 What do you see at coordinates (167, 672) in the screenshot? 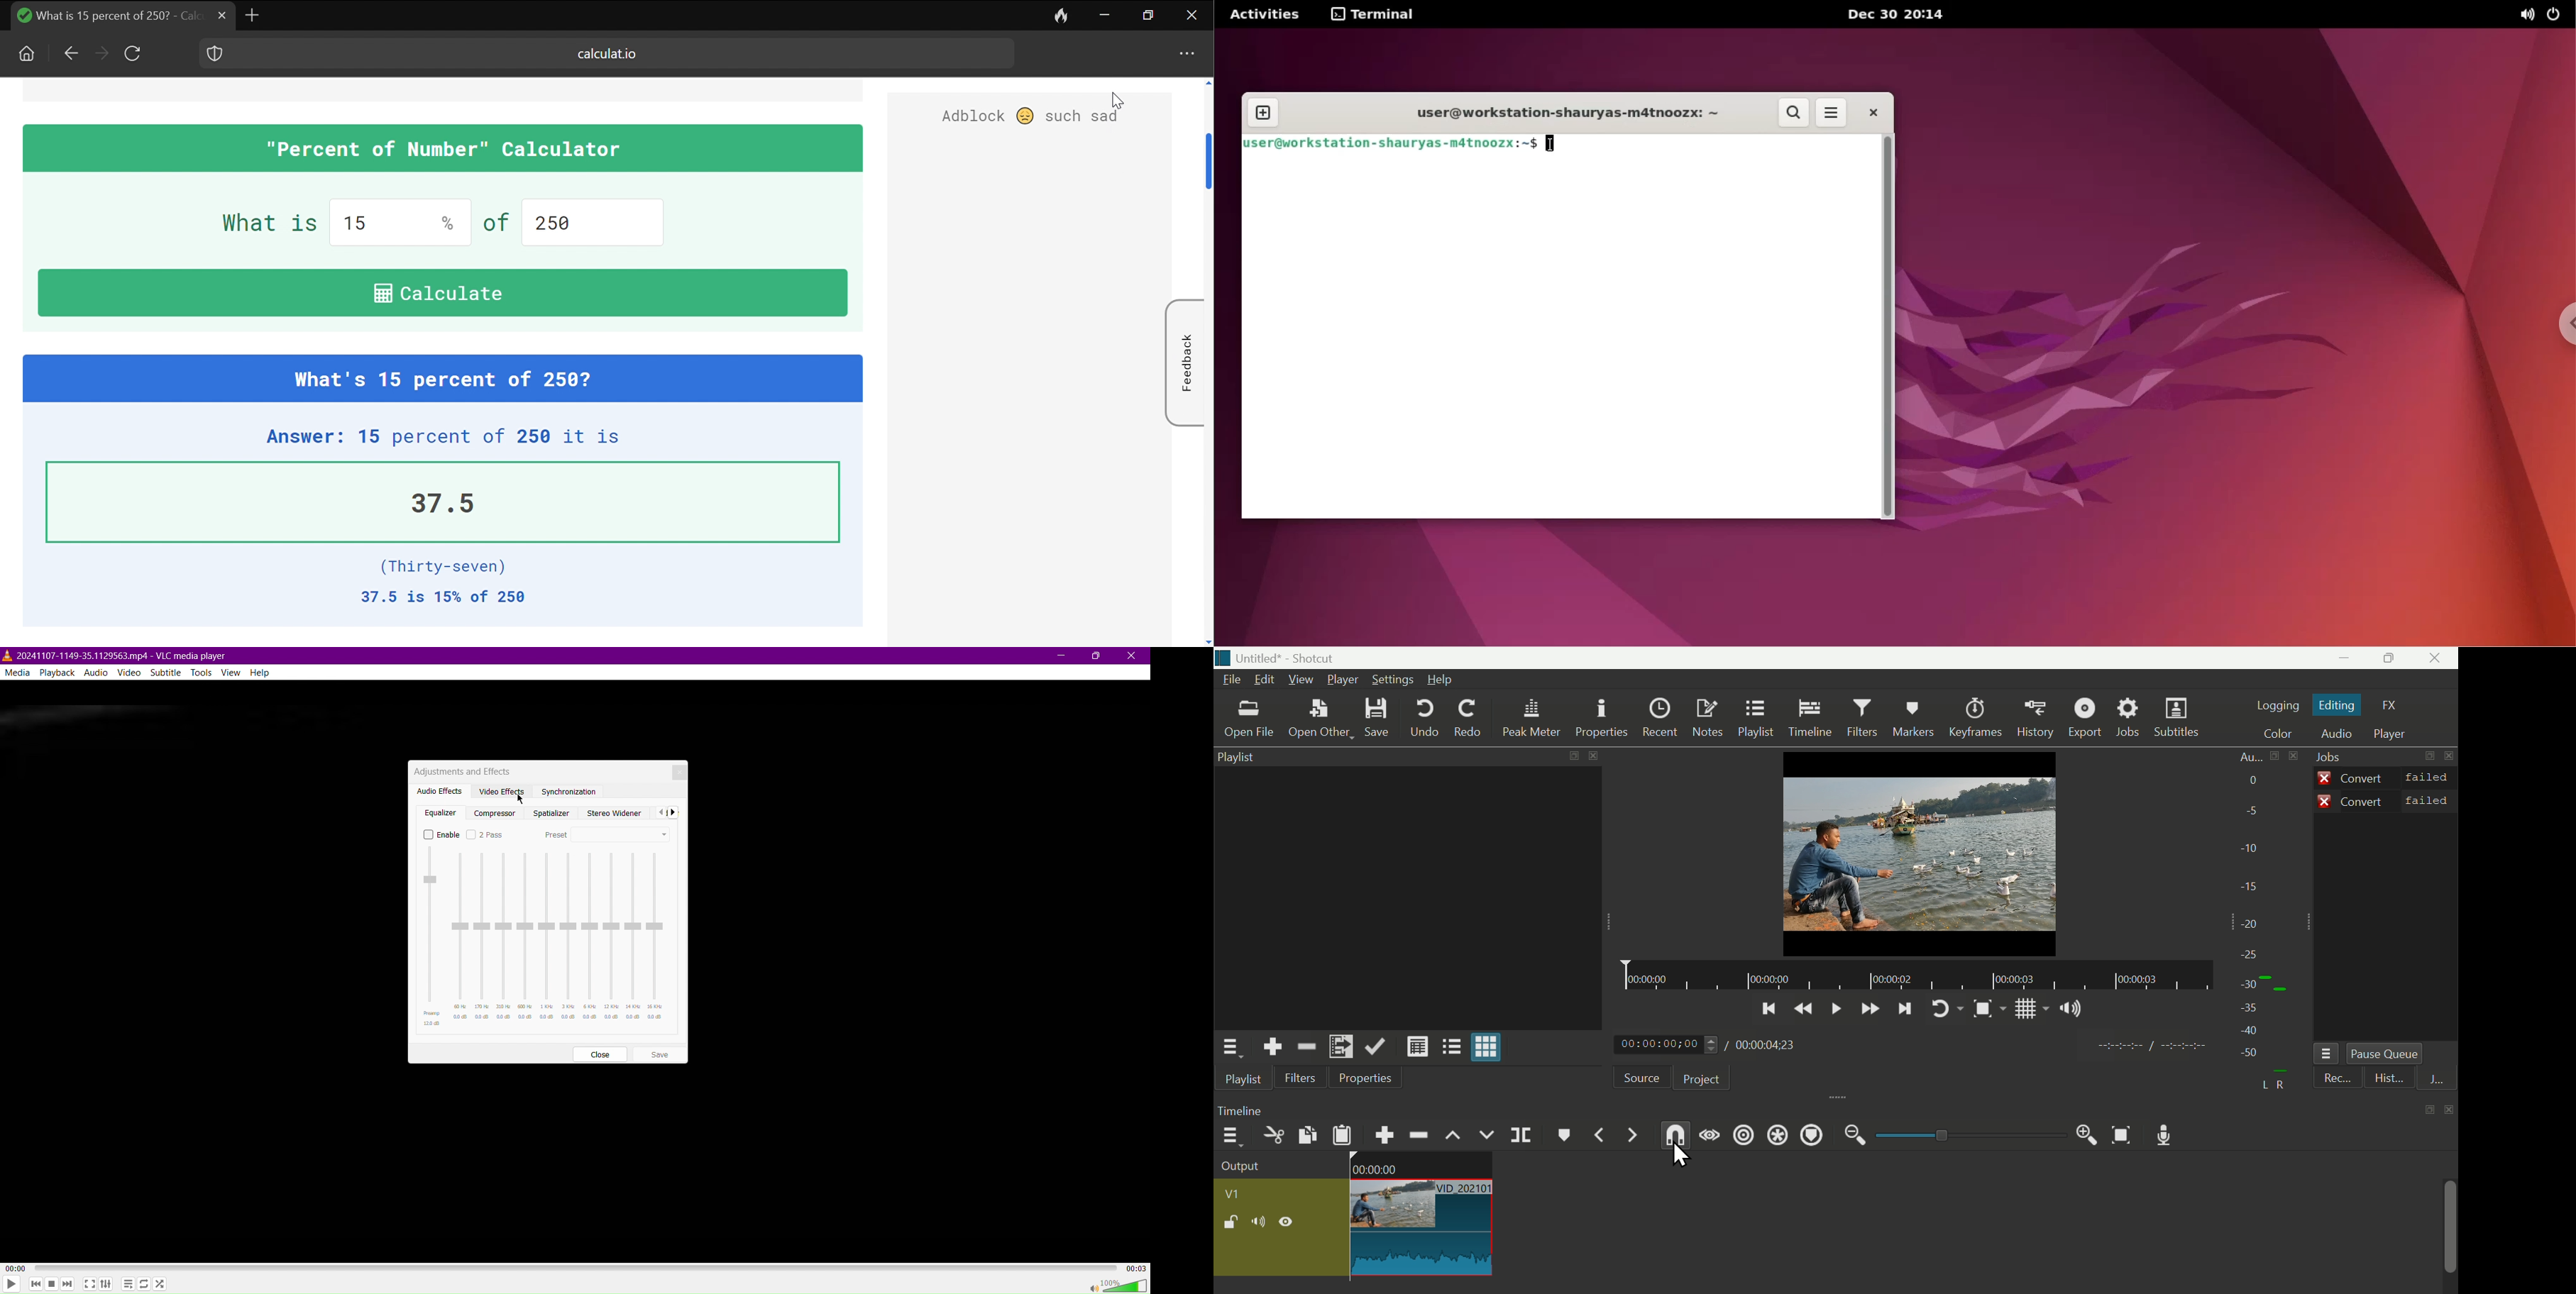
I see `Subtitle` at bounding box center [167, 672].